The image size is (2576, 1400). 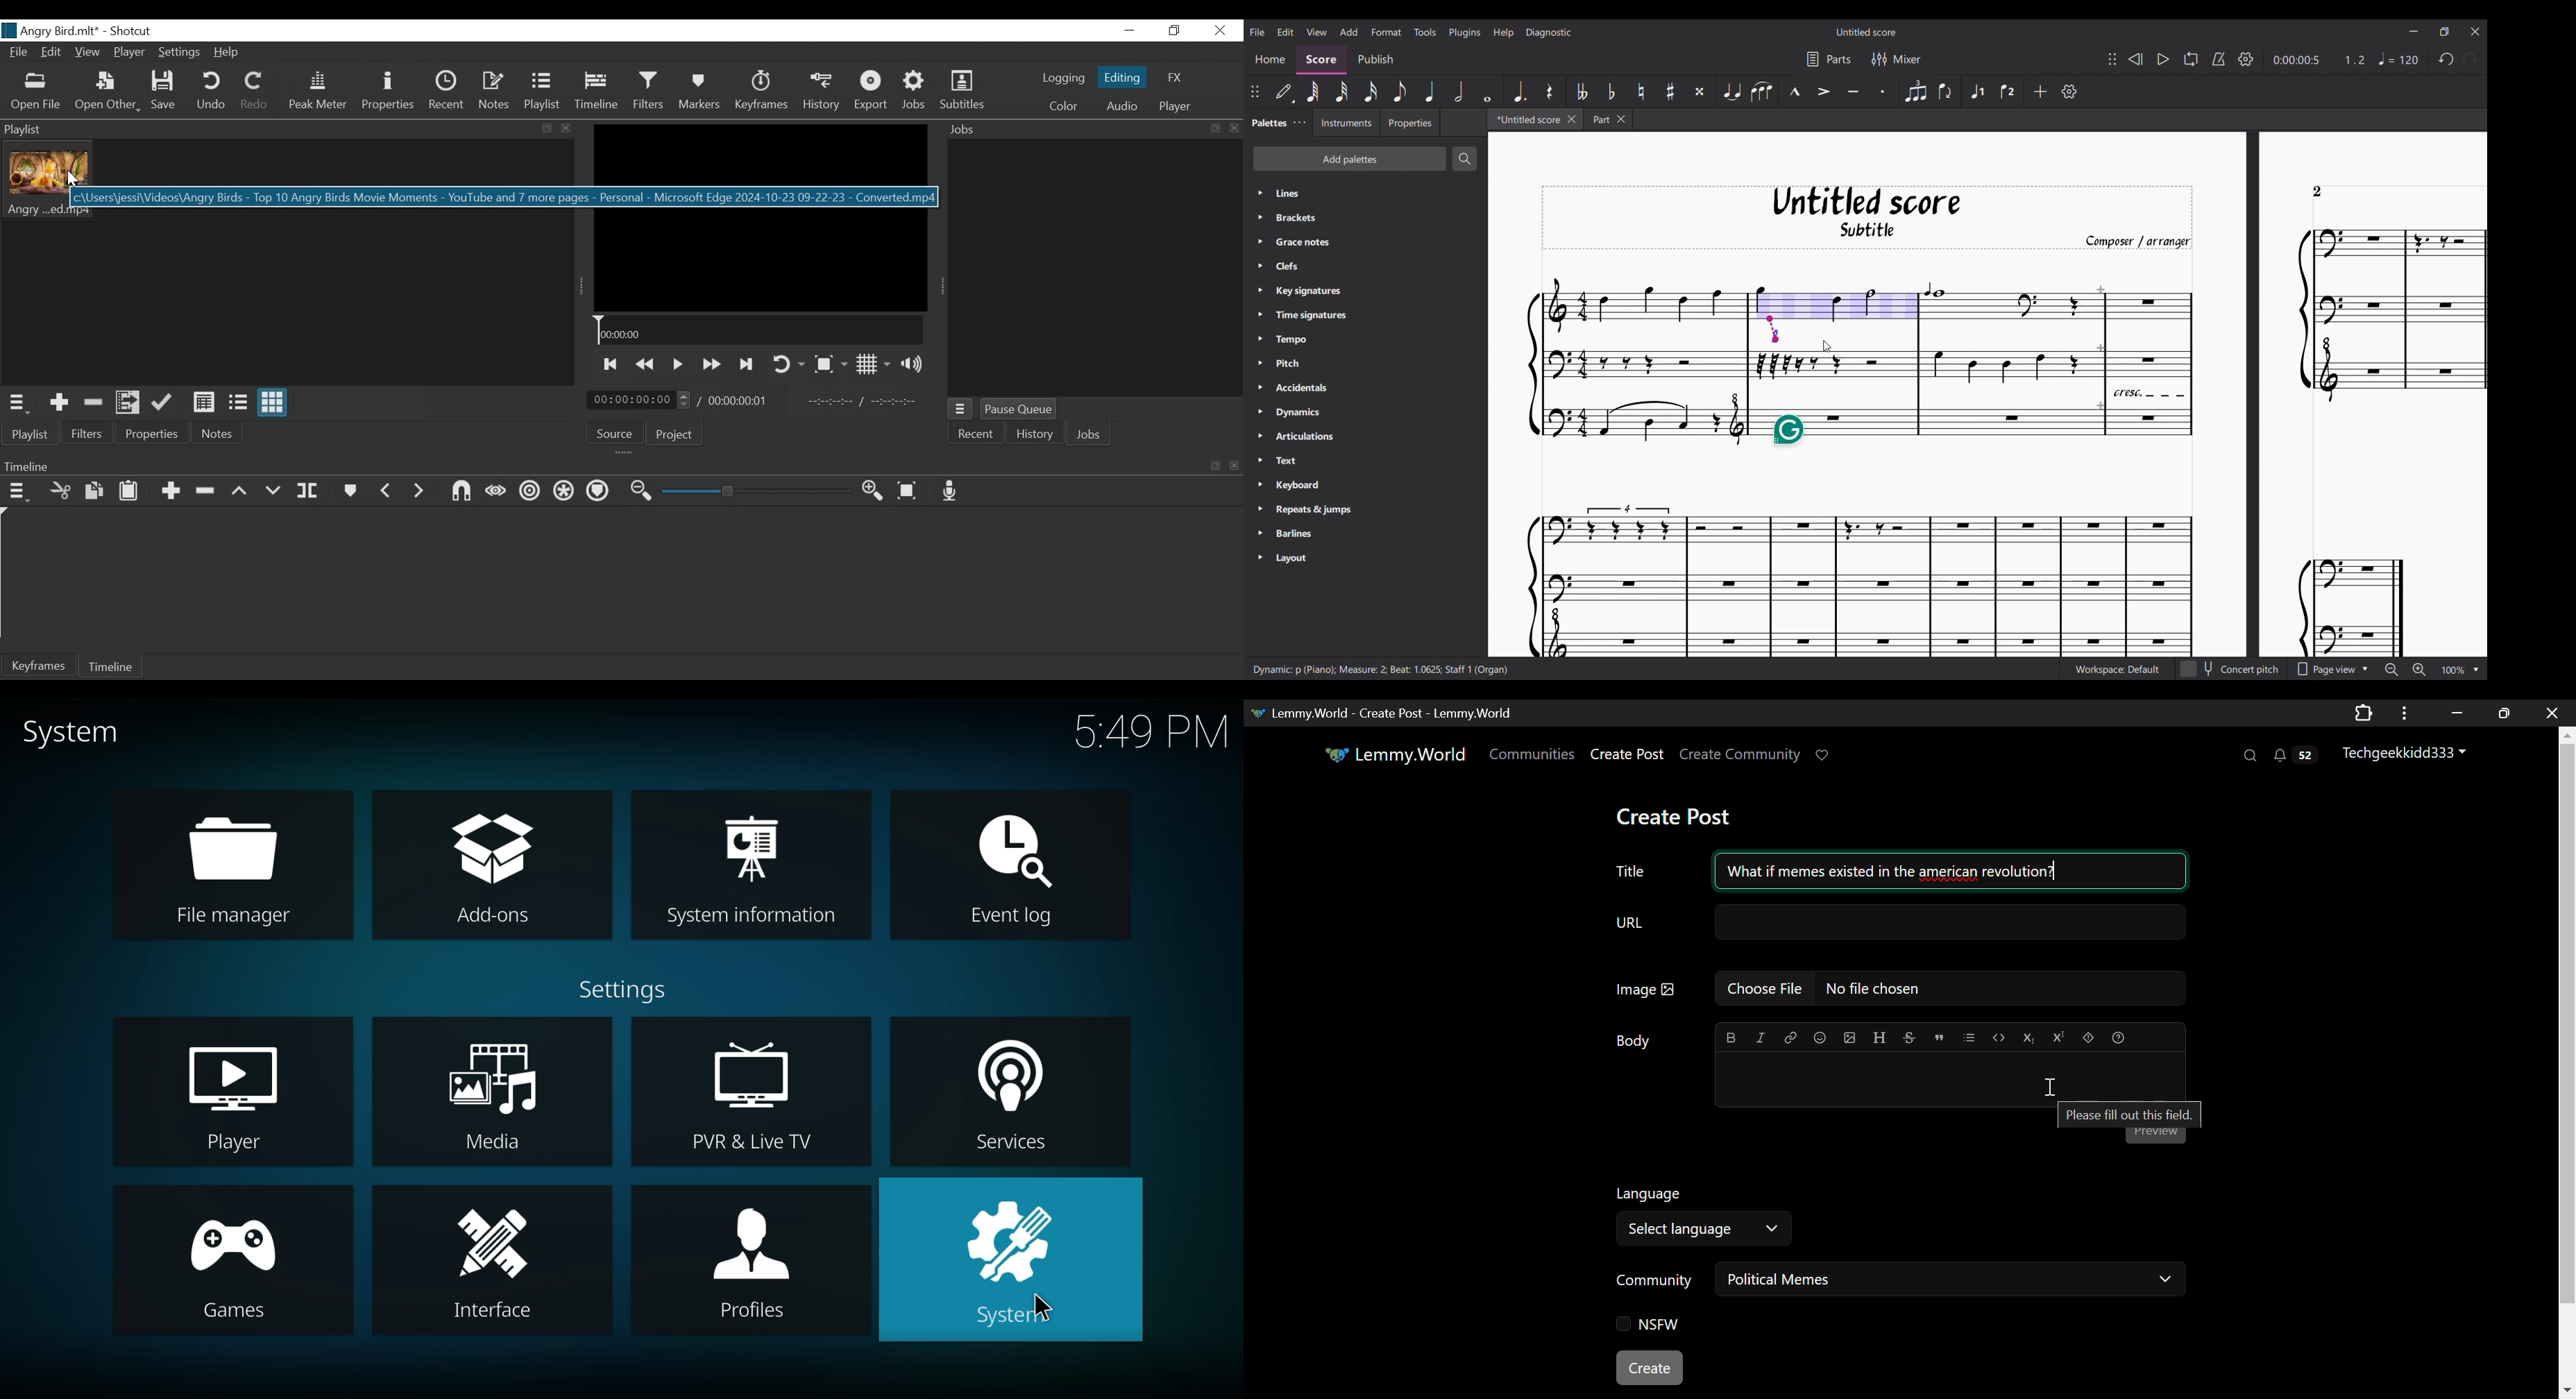 I want to click on Add the Source to the playlist, so click(x=57, y=403).